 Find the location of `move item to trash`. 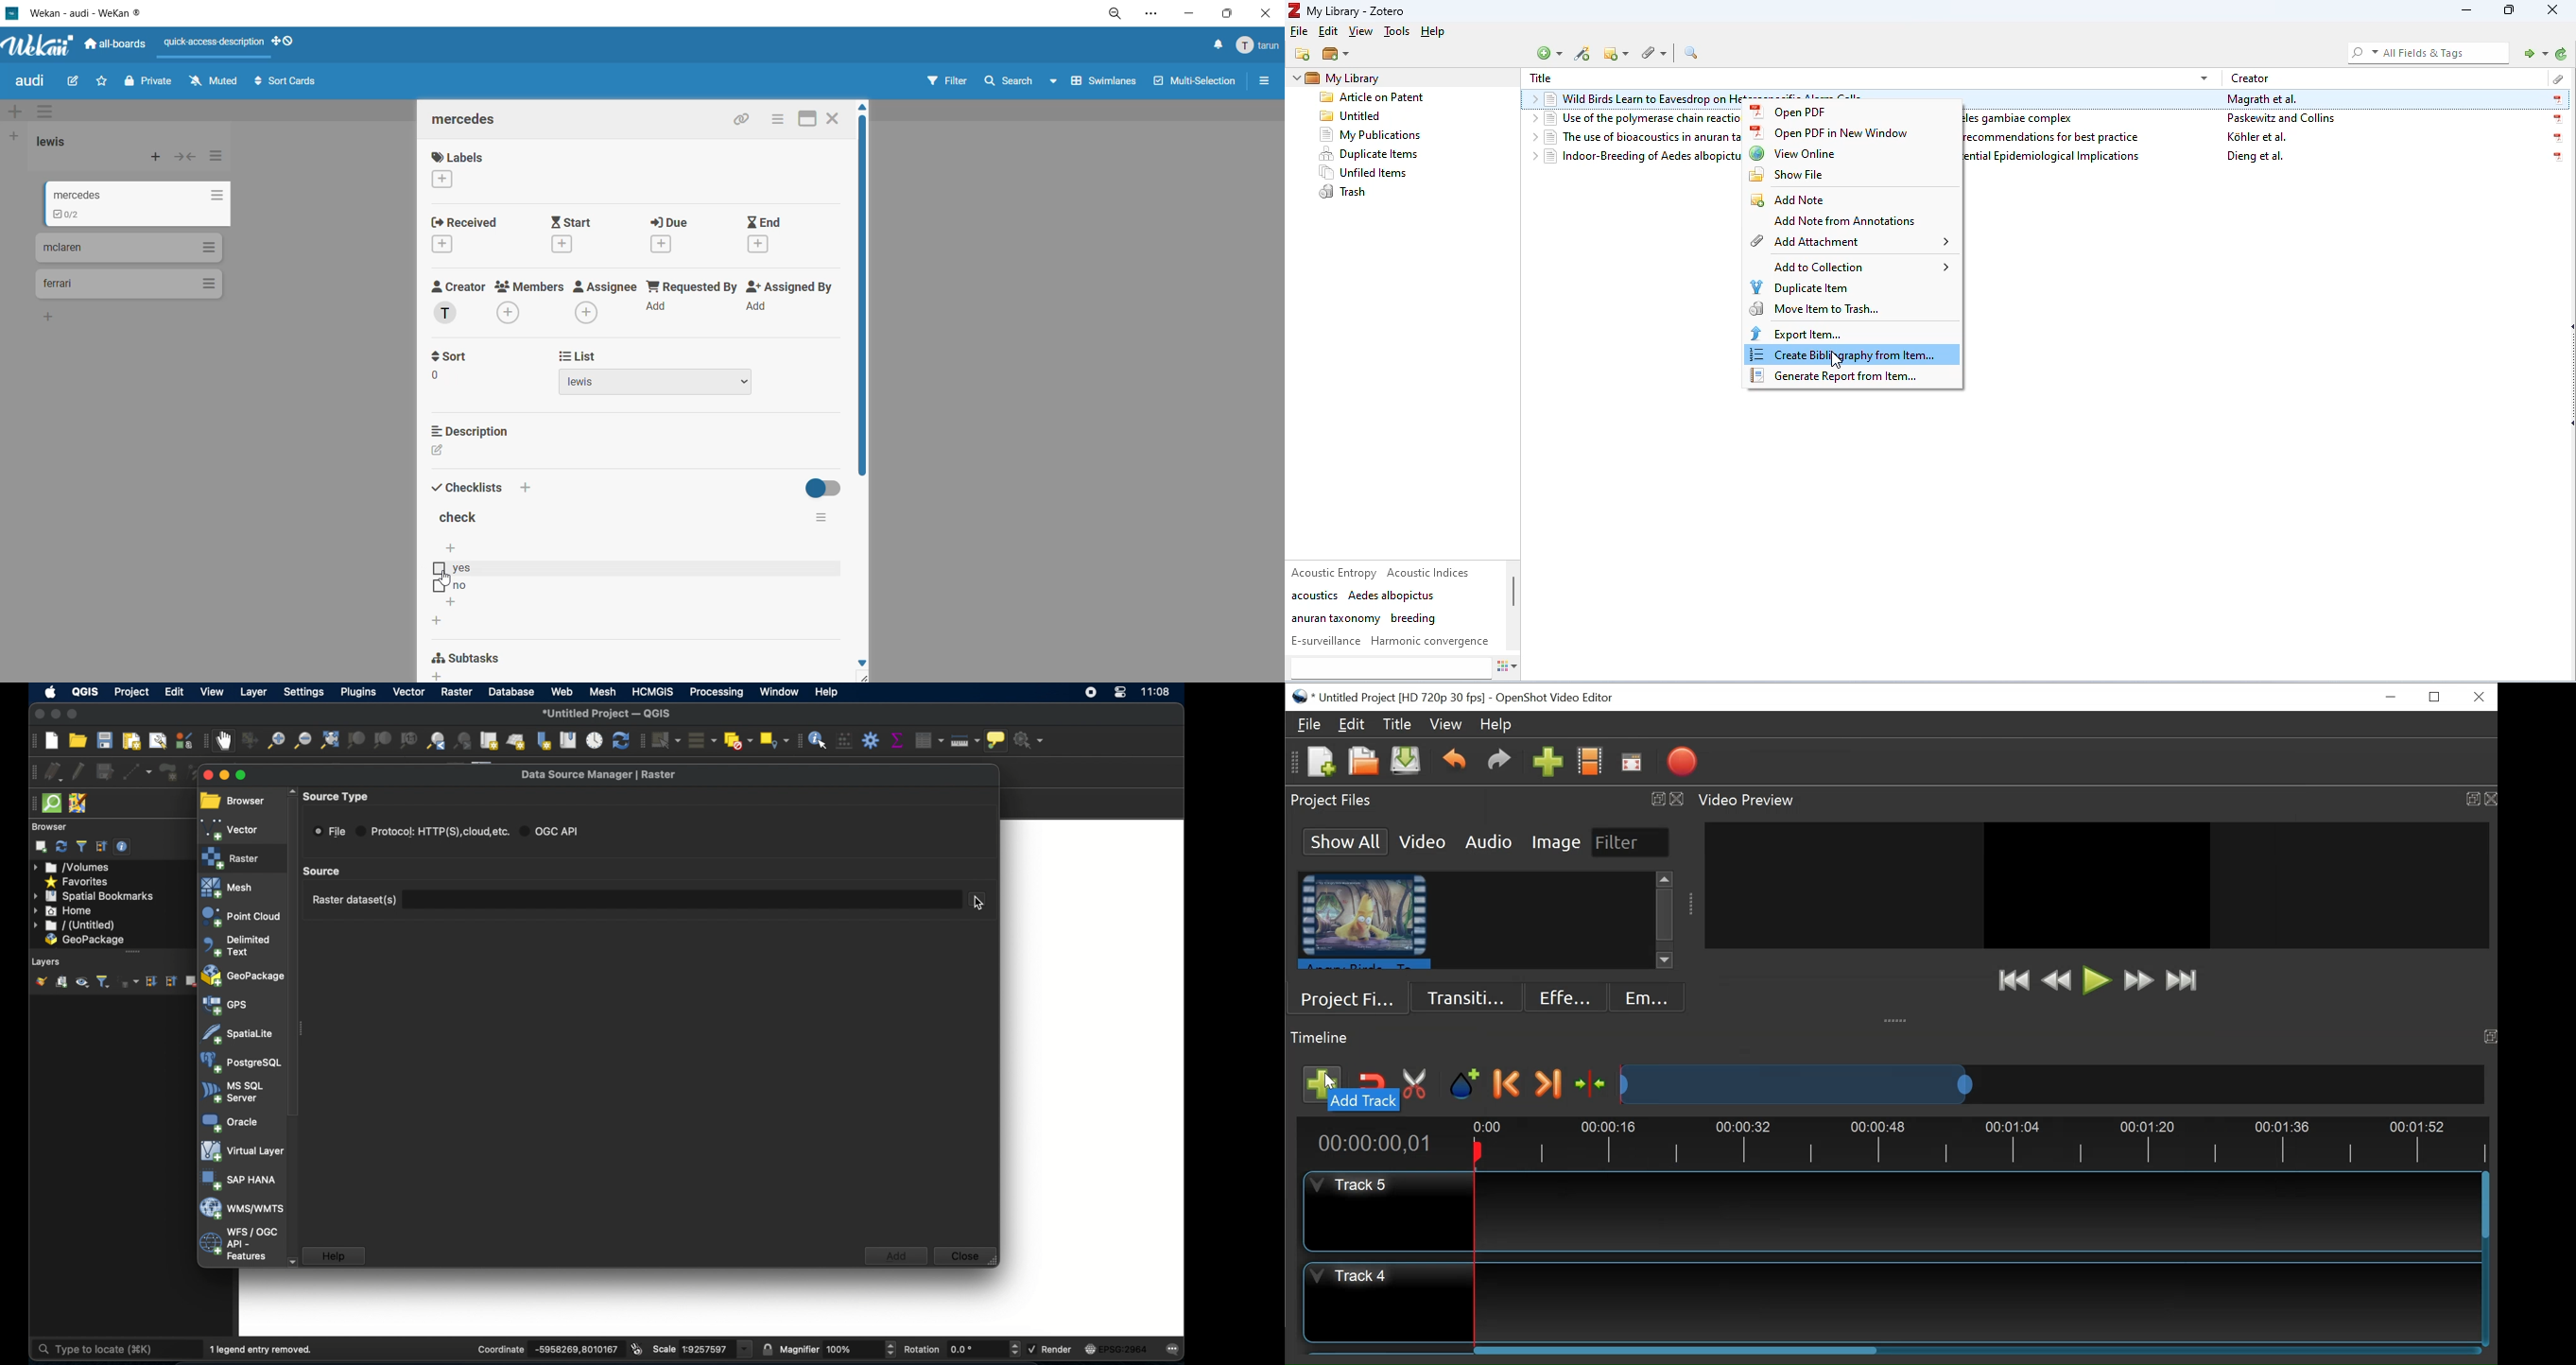

move item to trash is located at coordinates (1814, 309).